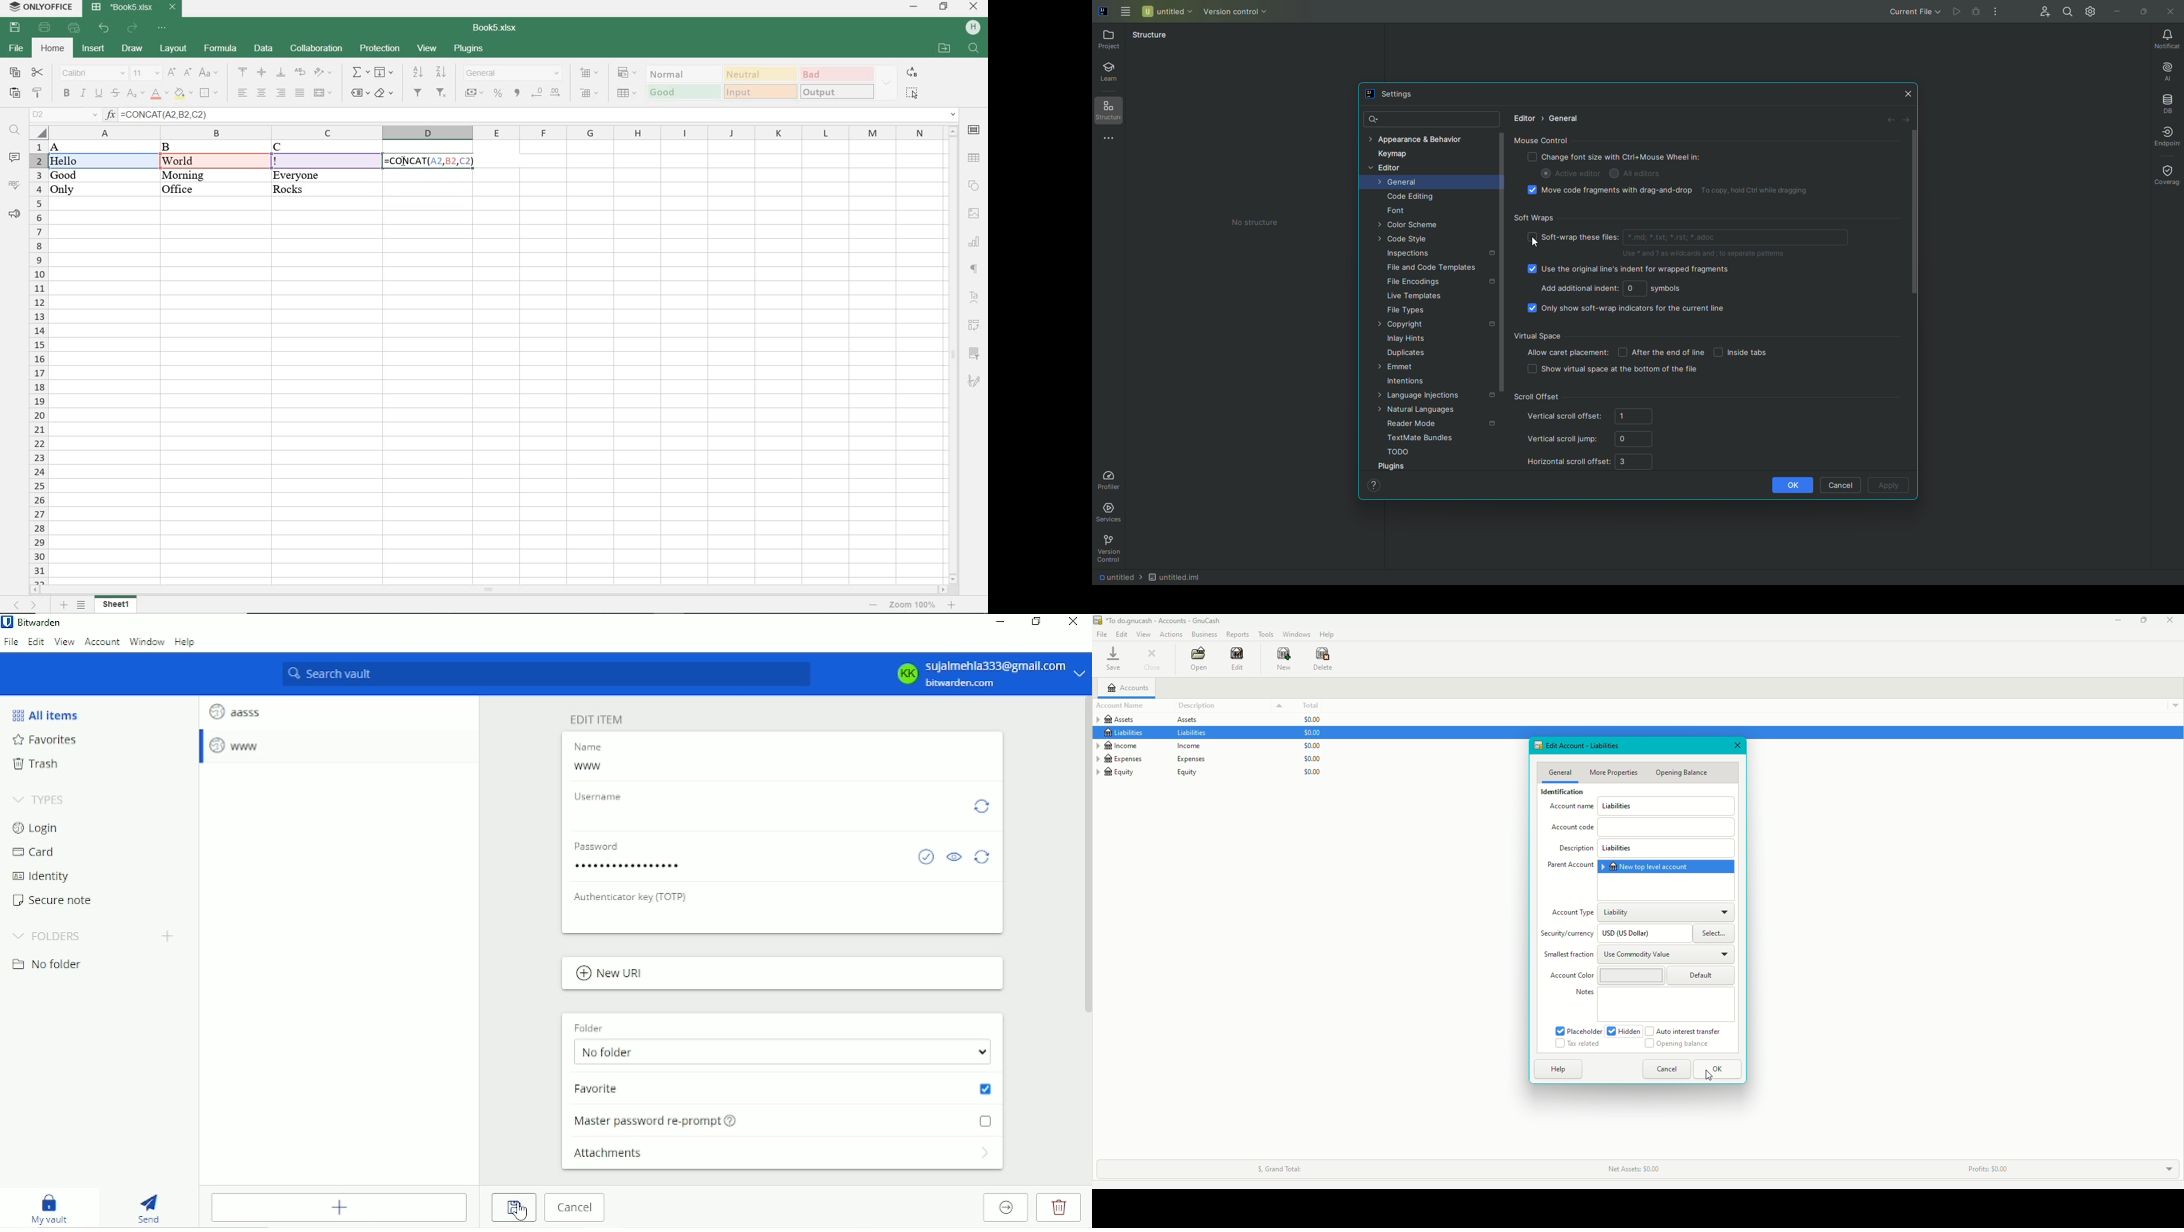 The image size is (2184, 1232). I want to click on Folders, so click(46, 936).